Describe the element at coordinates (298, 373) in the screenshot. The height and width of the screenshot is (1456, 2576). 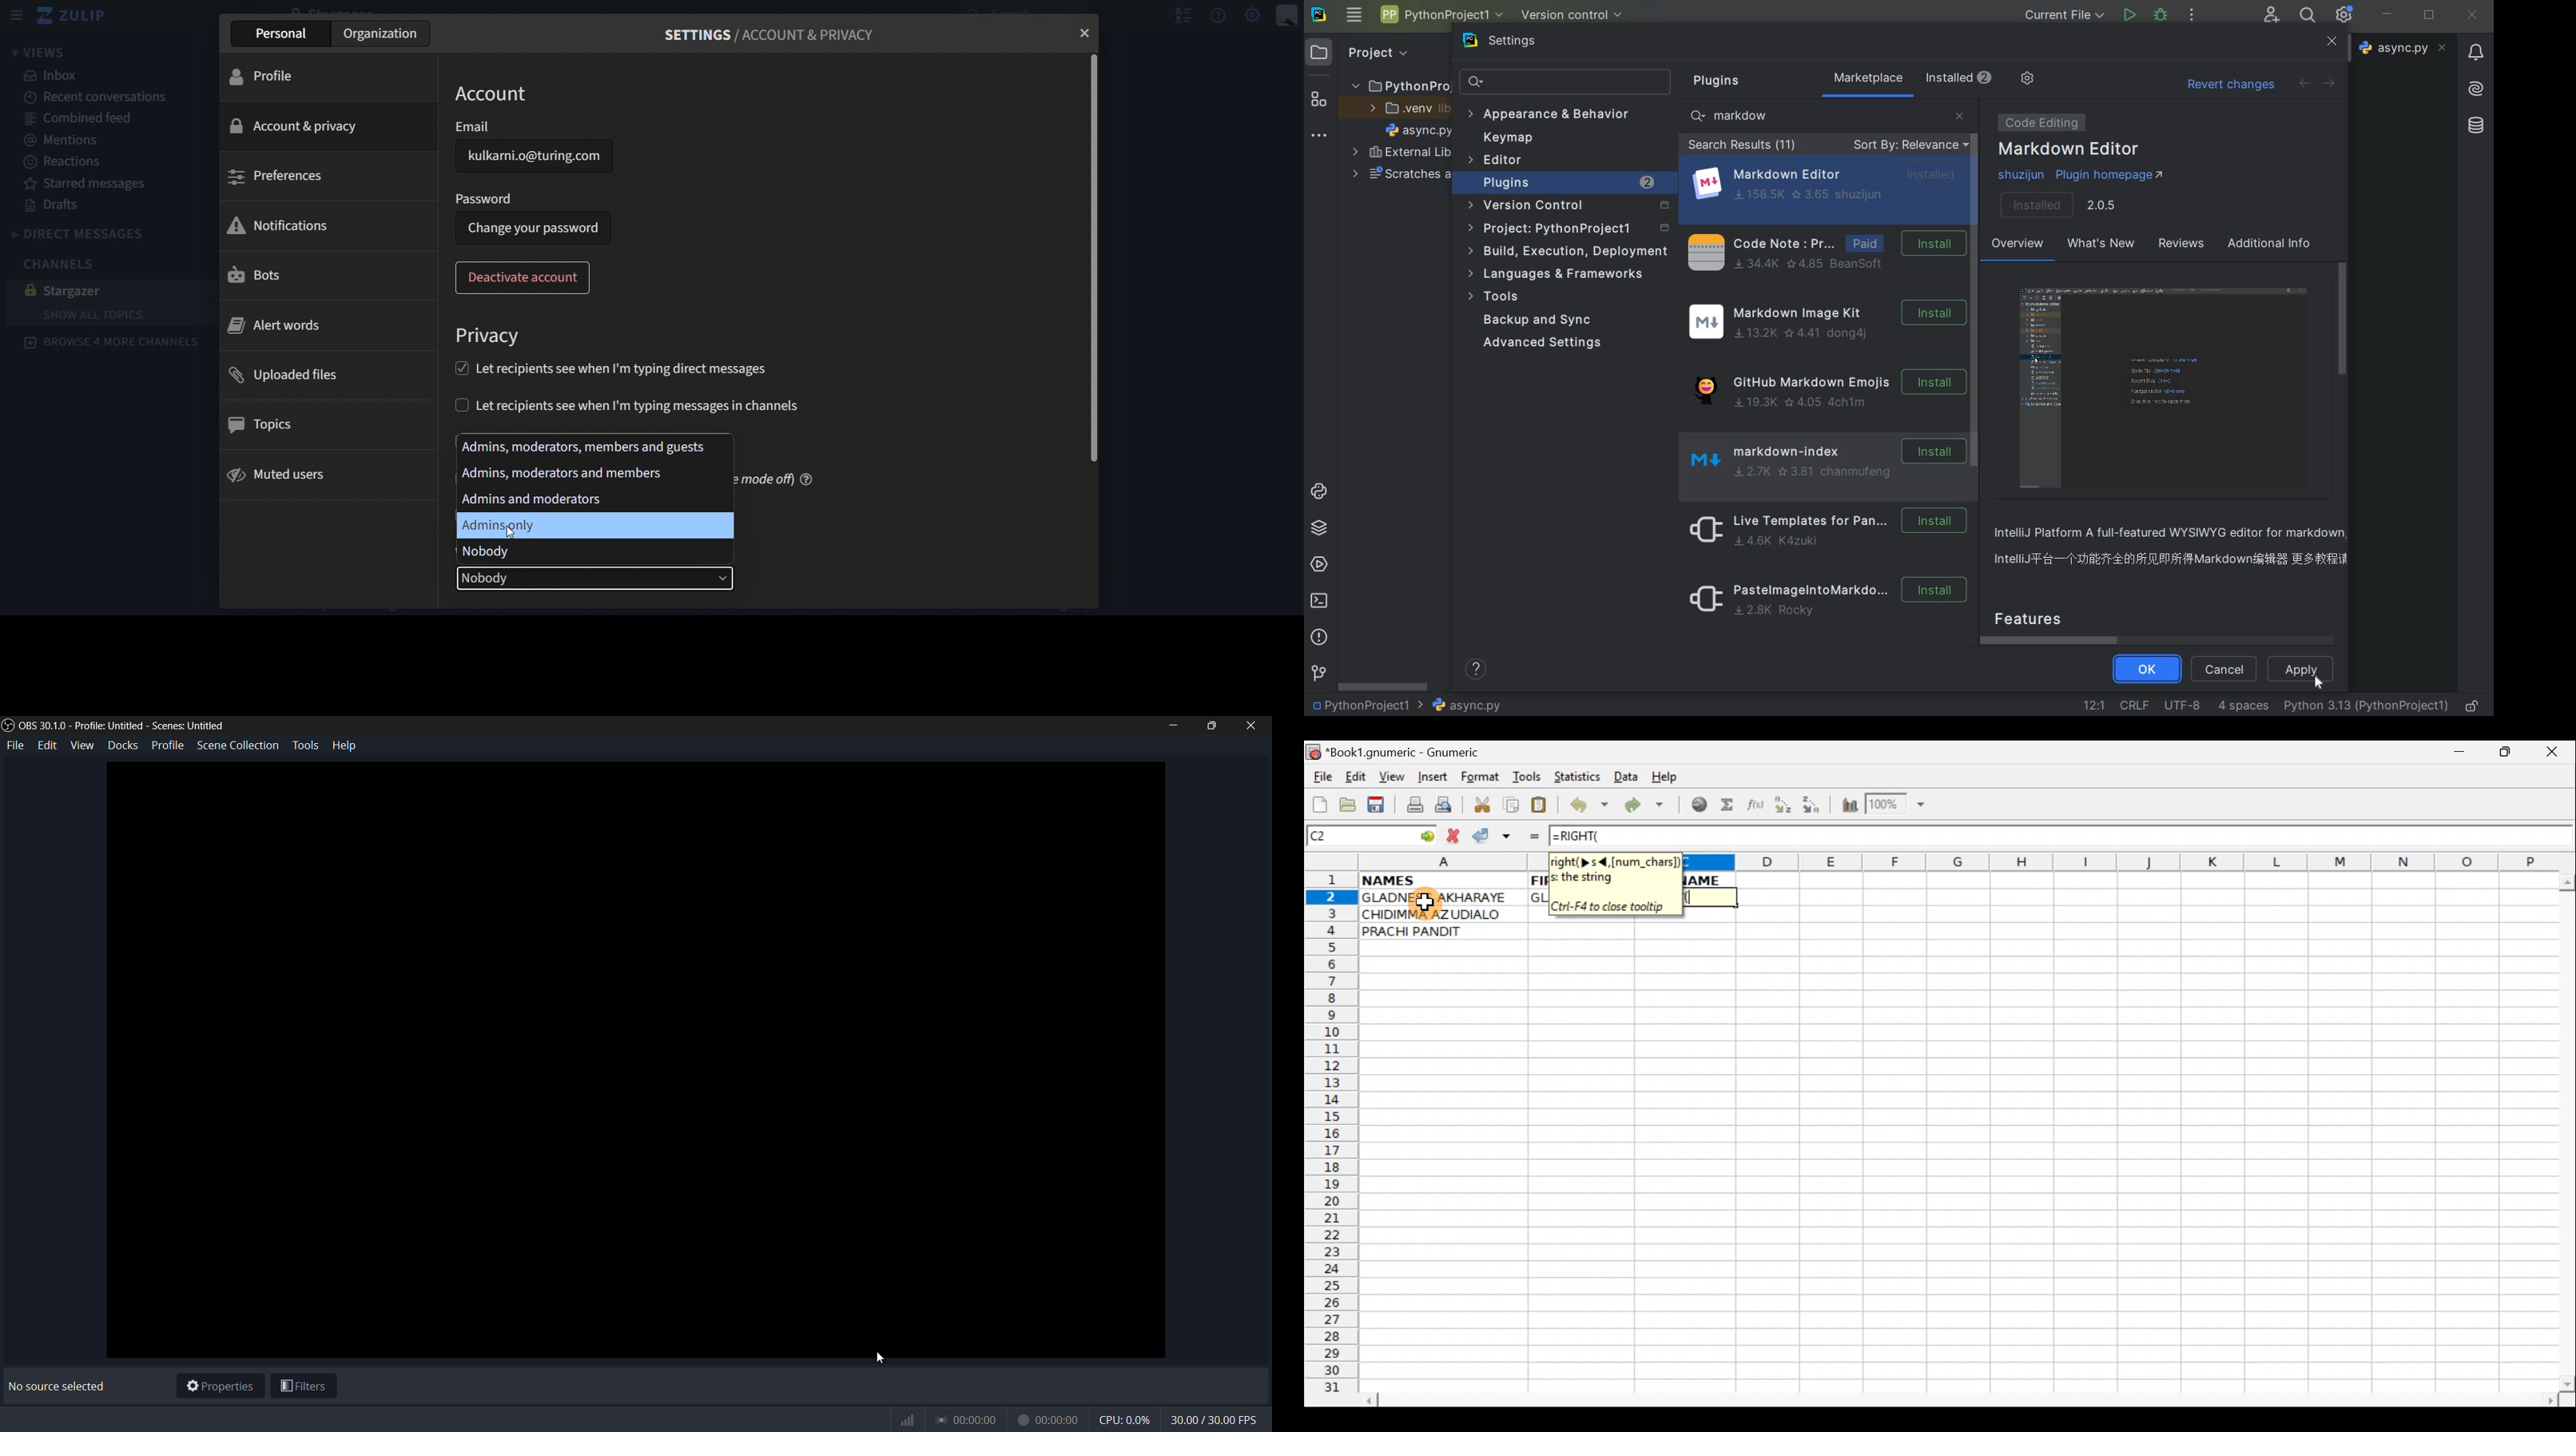
I see `uploaded files` at that location.